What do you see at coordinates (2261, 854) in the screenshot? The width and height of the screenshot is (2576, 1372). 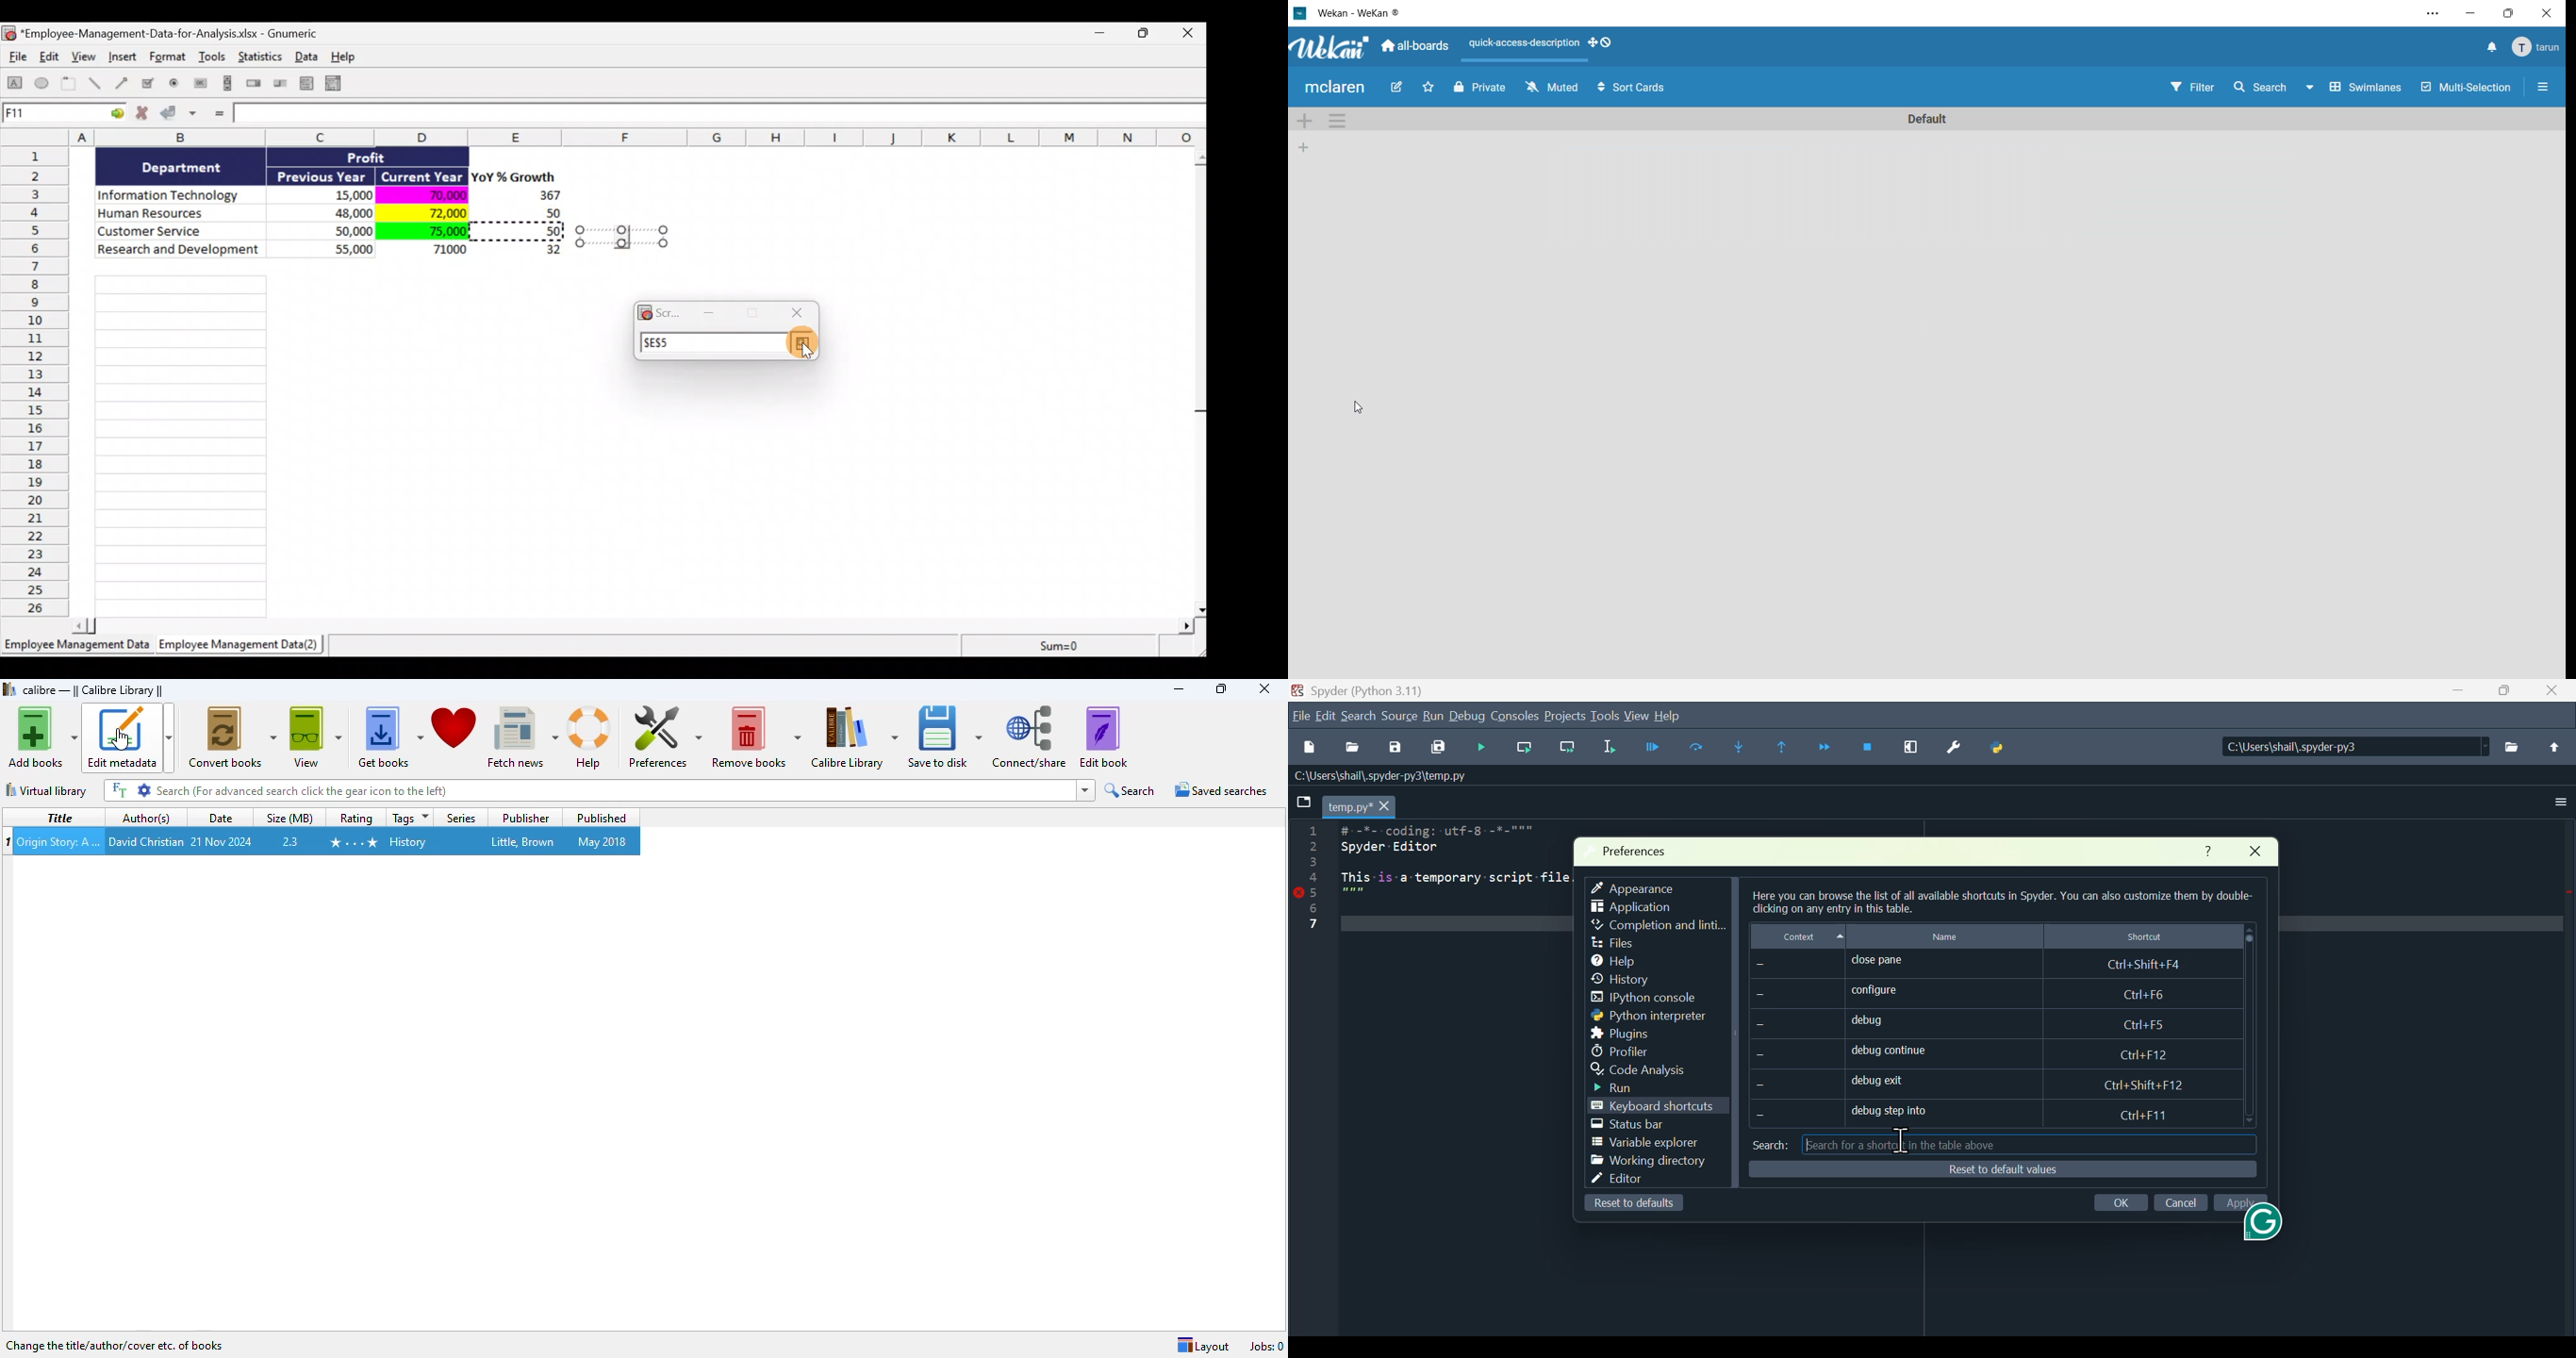 I see `close` at bounding box center [2261, 854].